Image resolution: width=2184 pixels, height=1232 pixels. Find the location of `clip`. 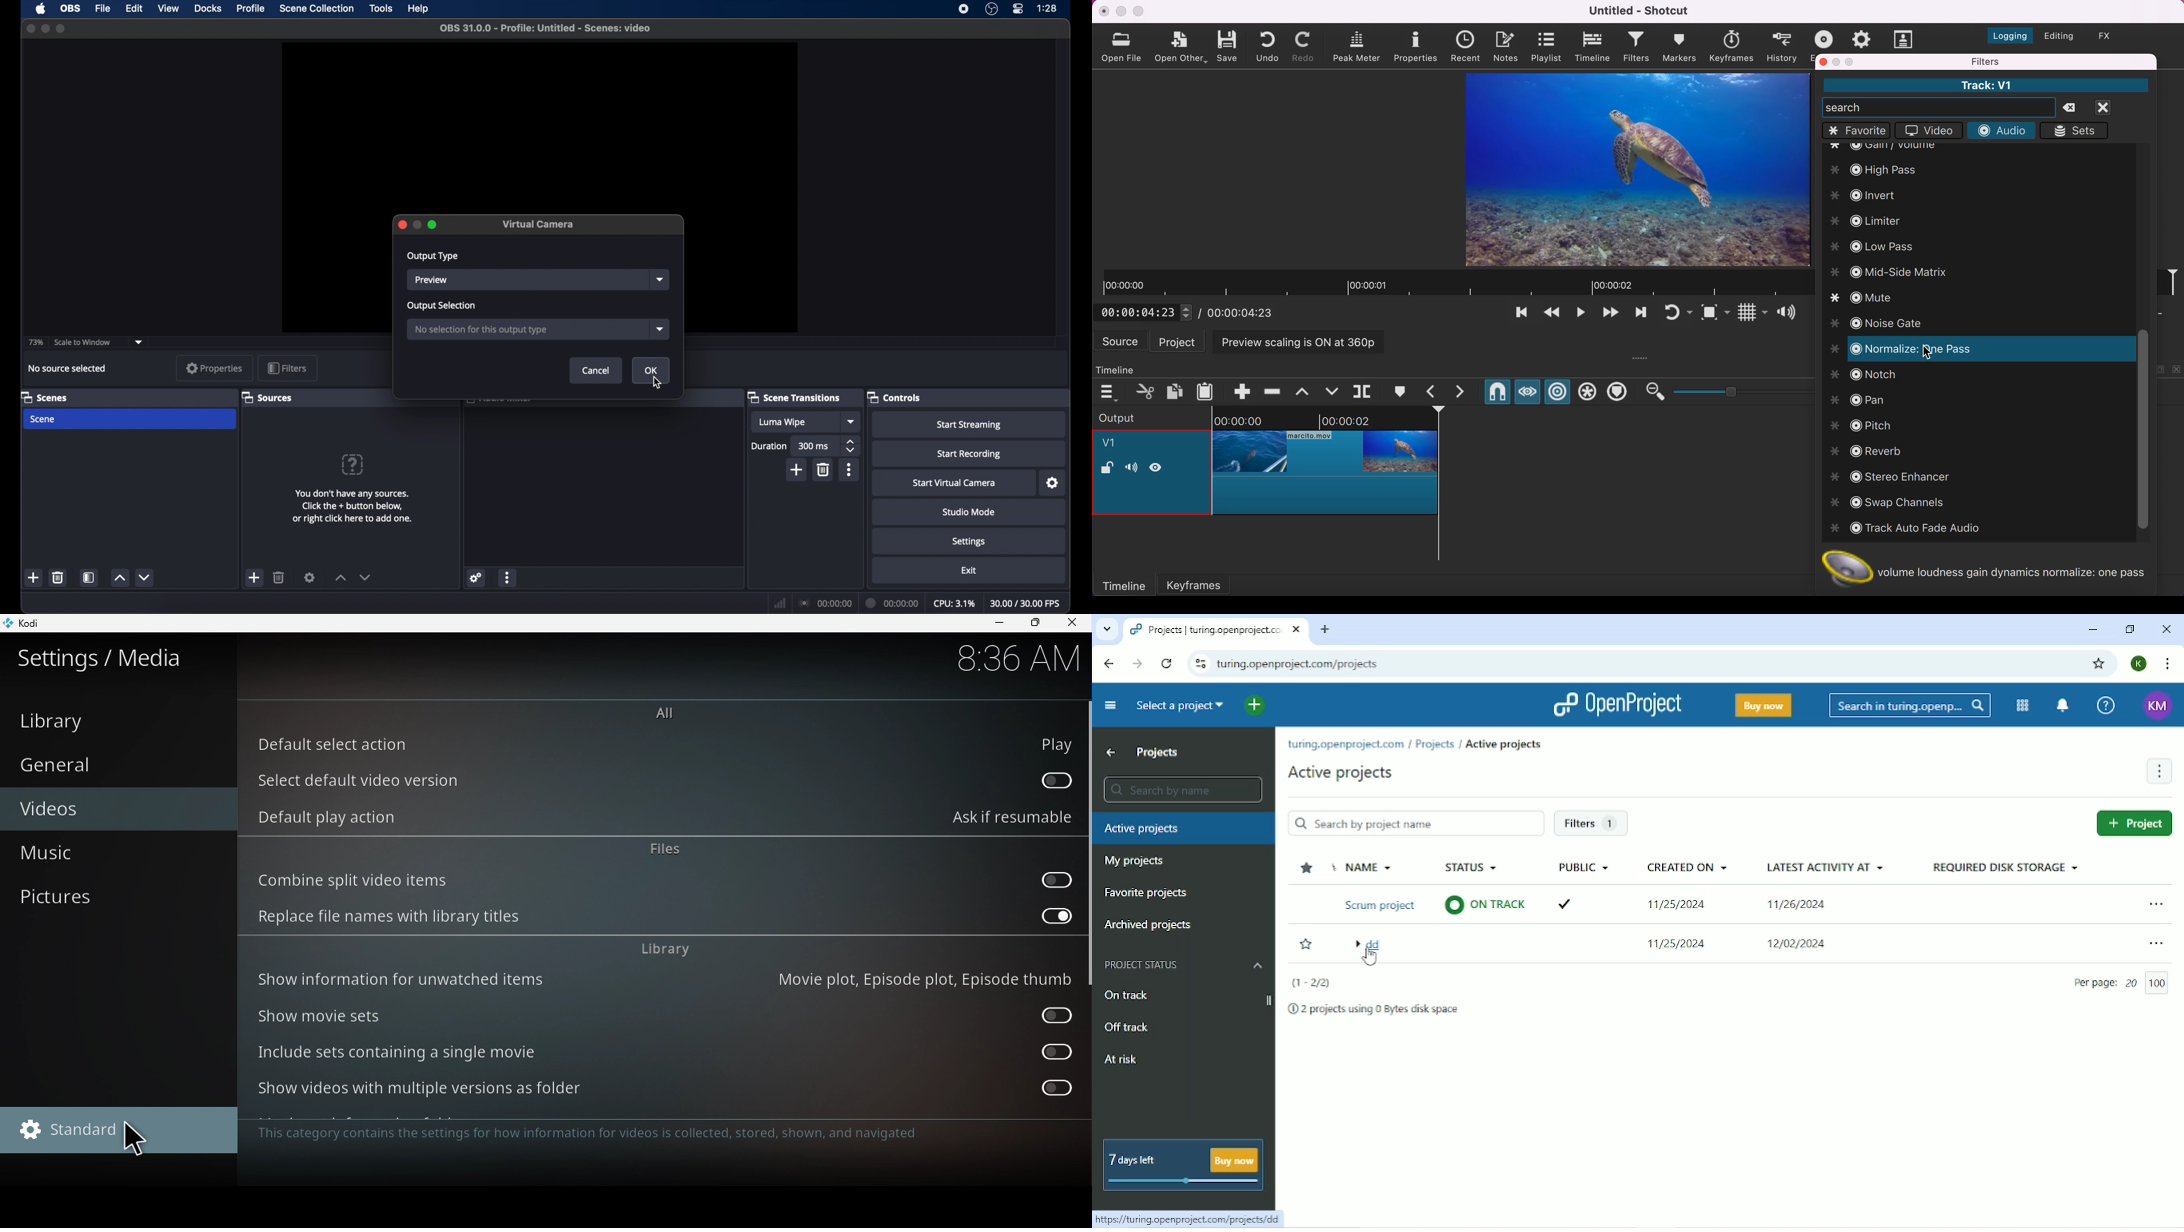

clip is located at coordinates (1628, 169).